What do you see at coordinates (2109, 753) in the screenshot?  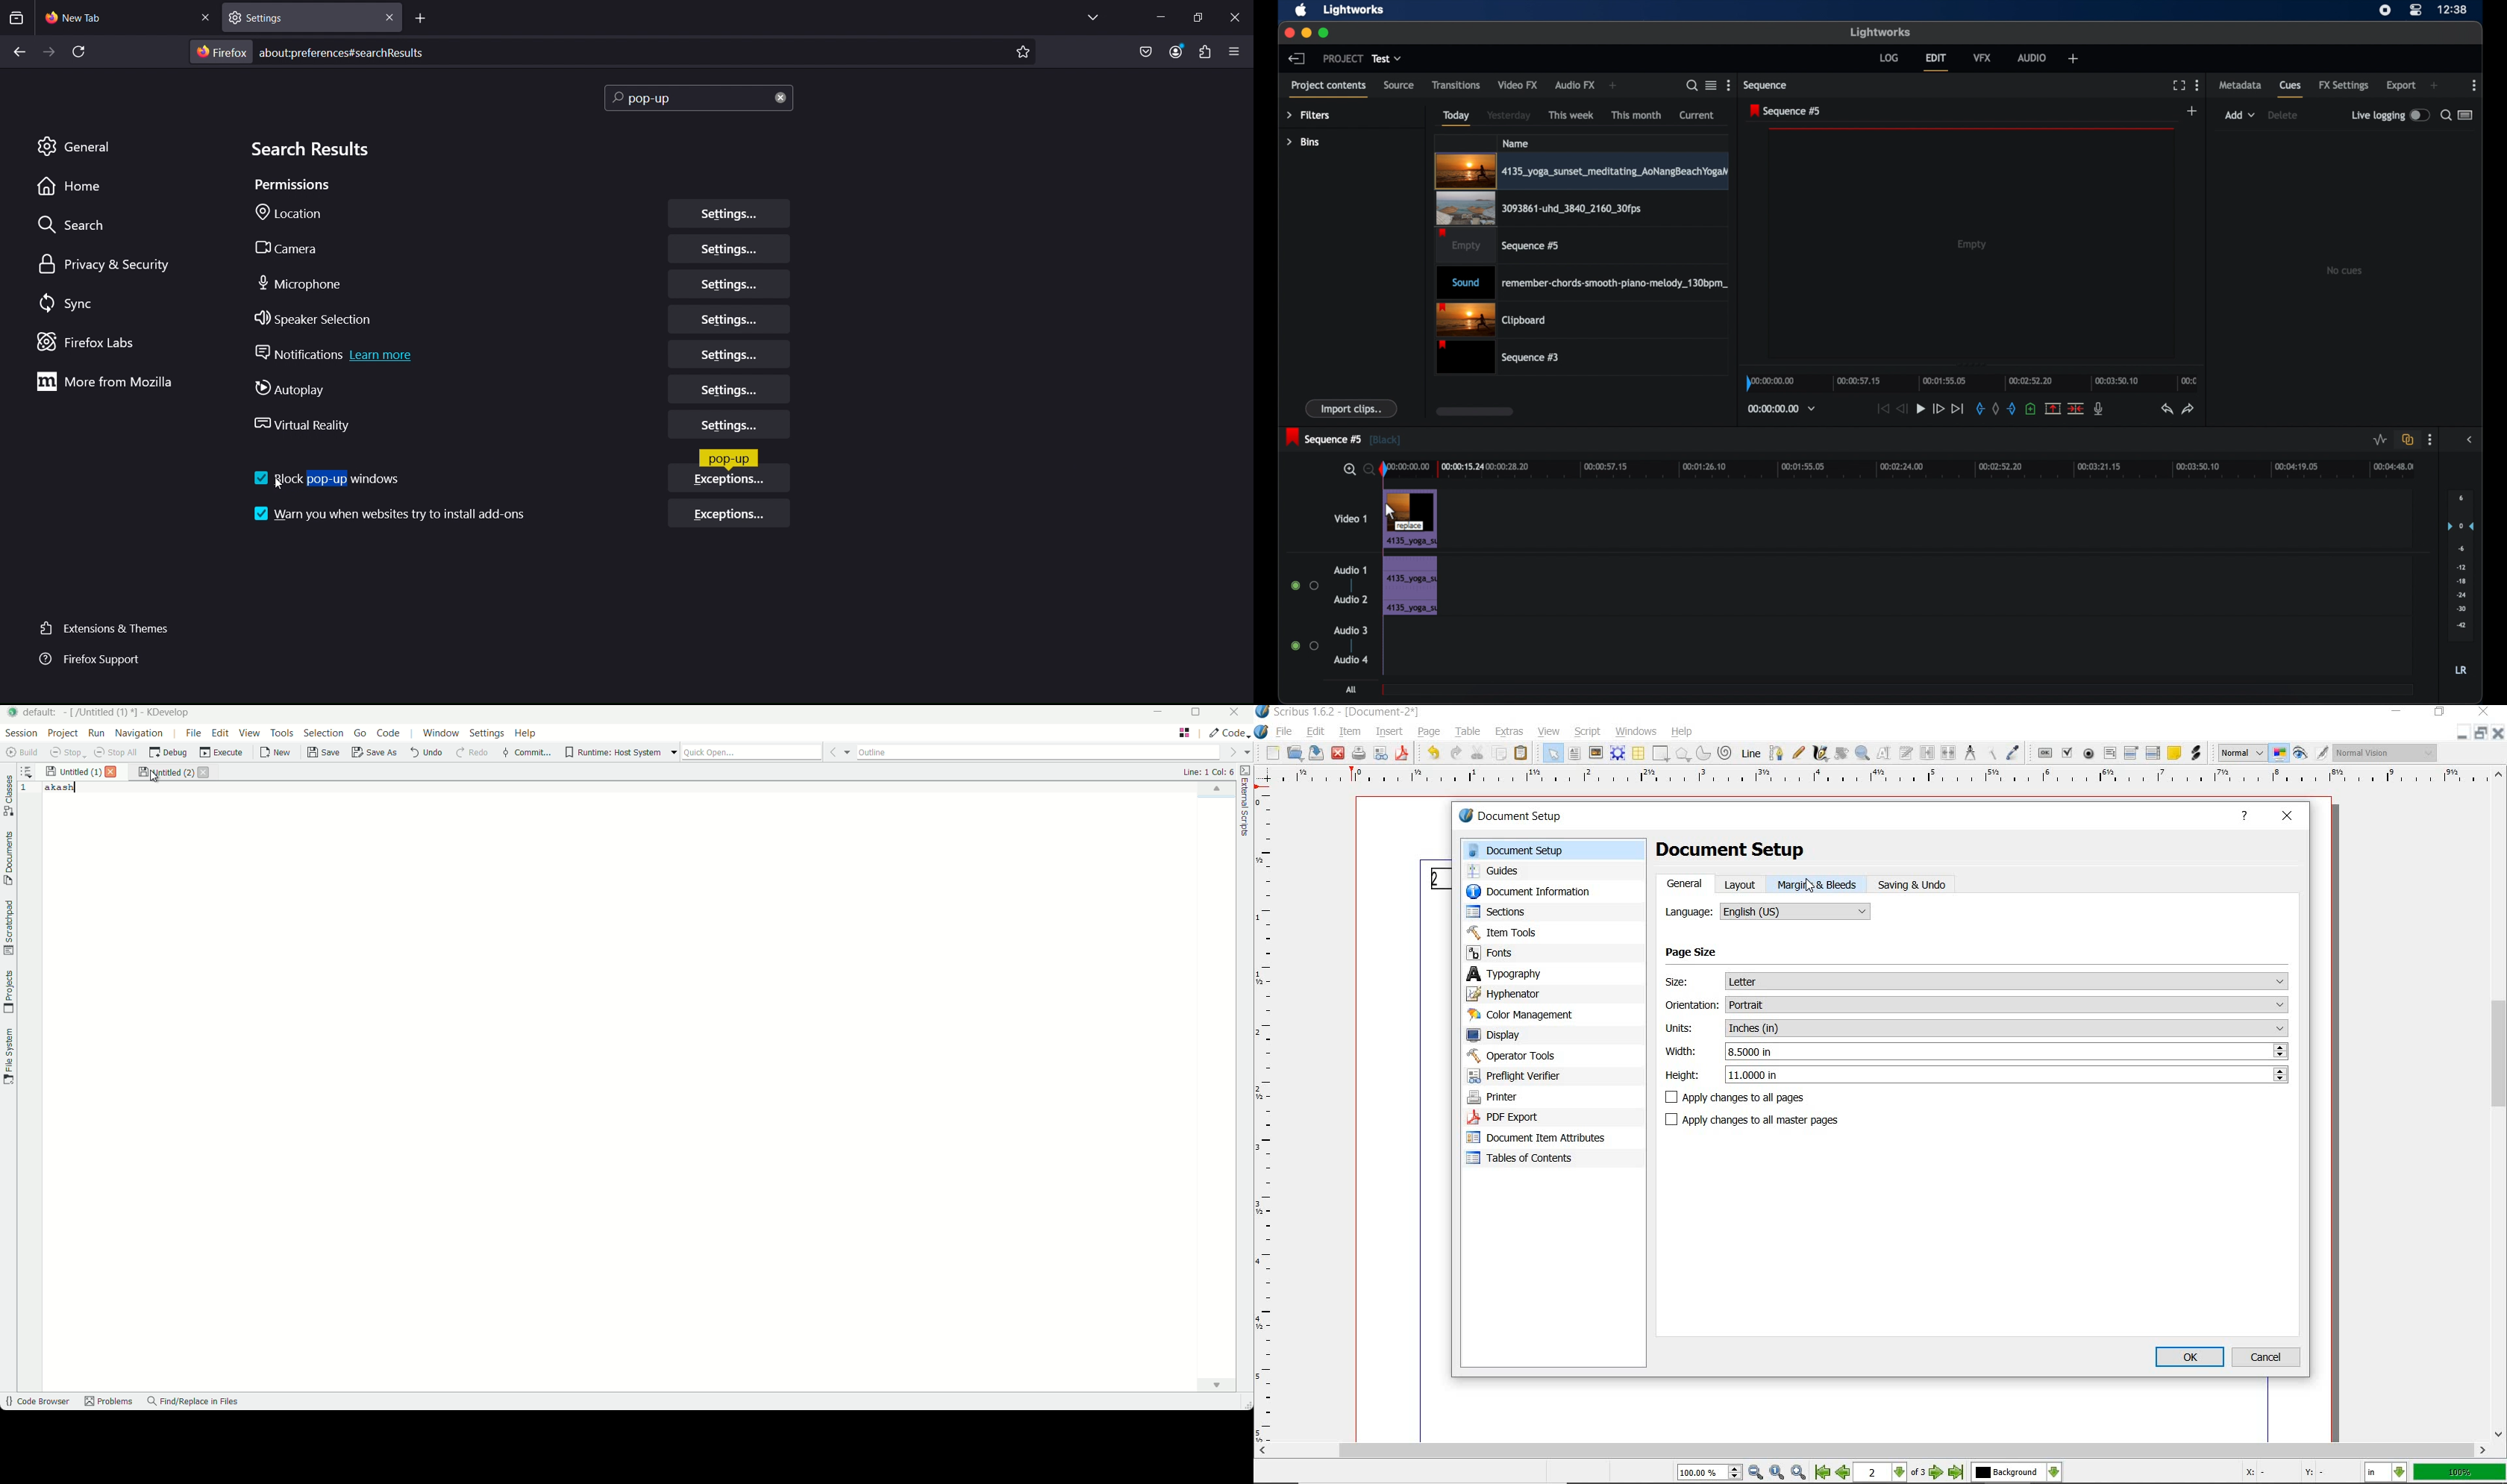 I see `pdf text field` at bounding box center [2109, 753].